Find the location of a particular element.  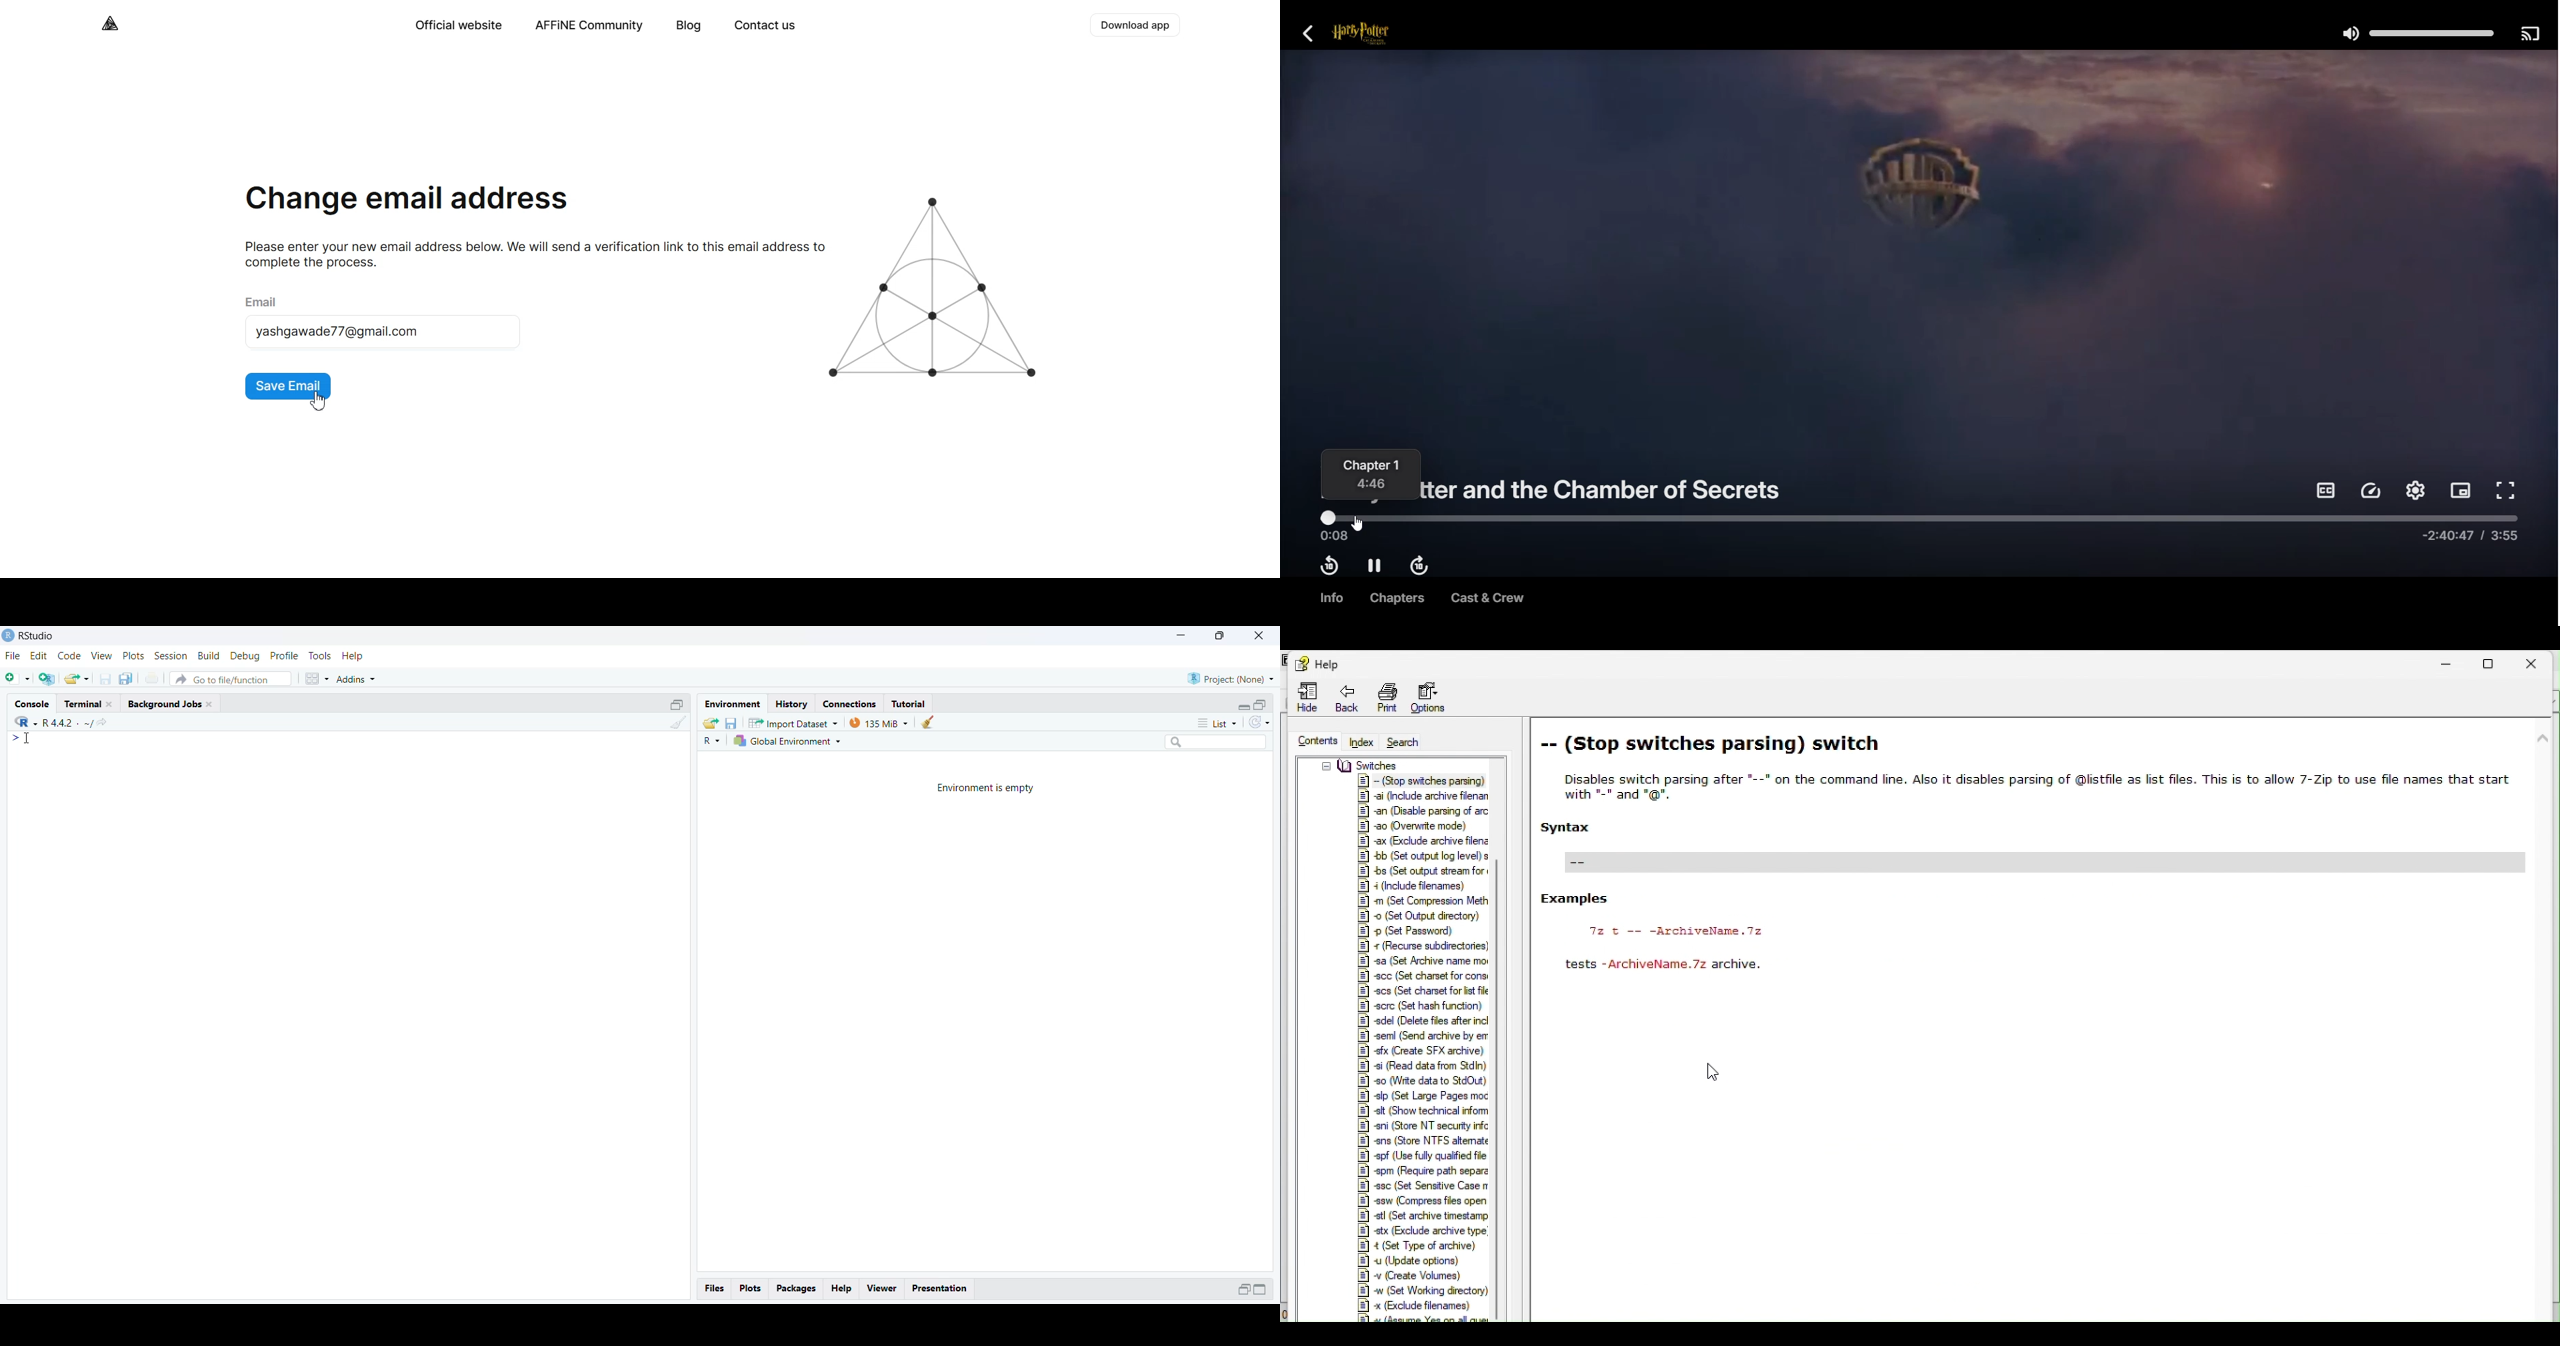

Back is located at coordinates (1309, 33).